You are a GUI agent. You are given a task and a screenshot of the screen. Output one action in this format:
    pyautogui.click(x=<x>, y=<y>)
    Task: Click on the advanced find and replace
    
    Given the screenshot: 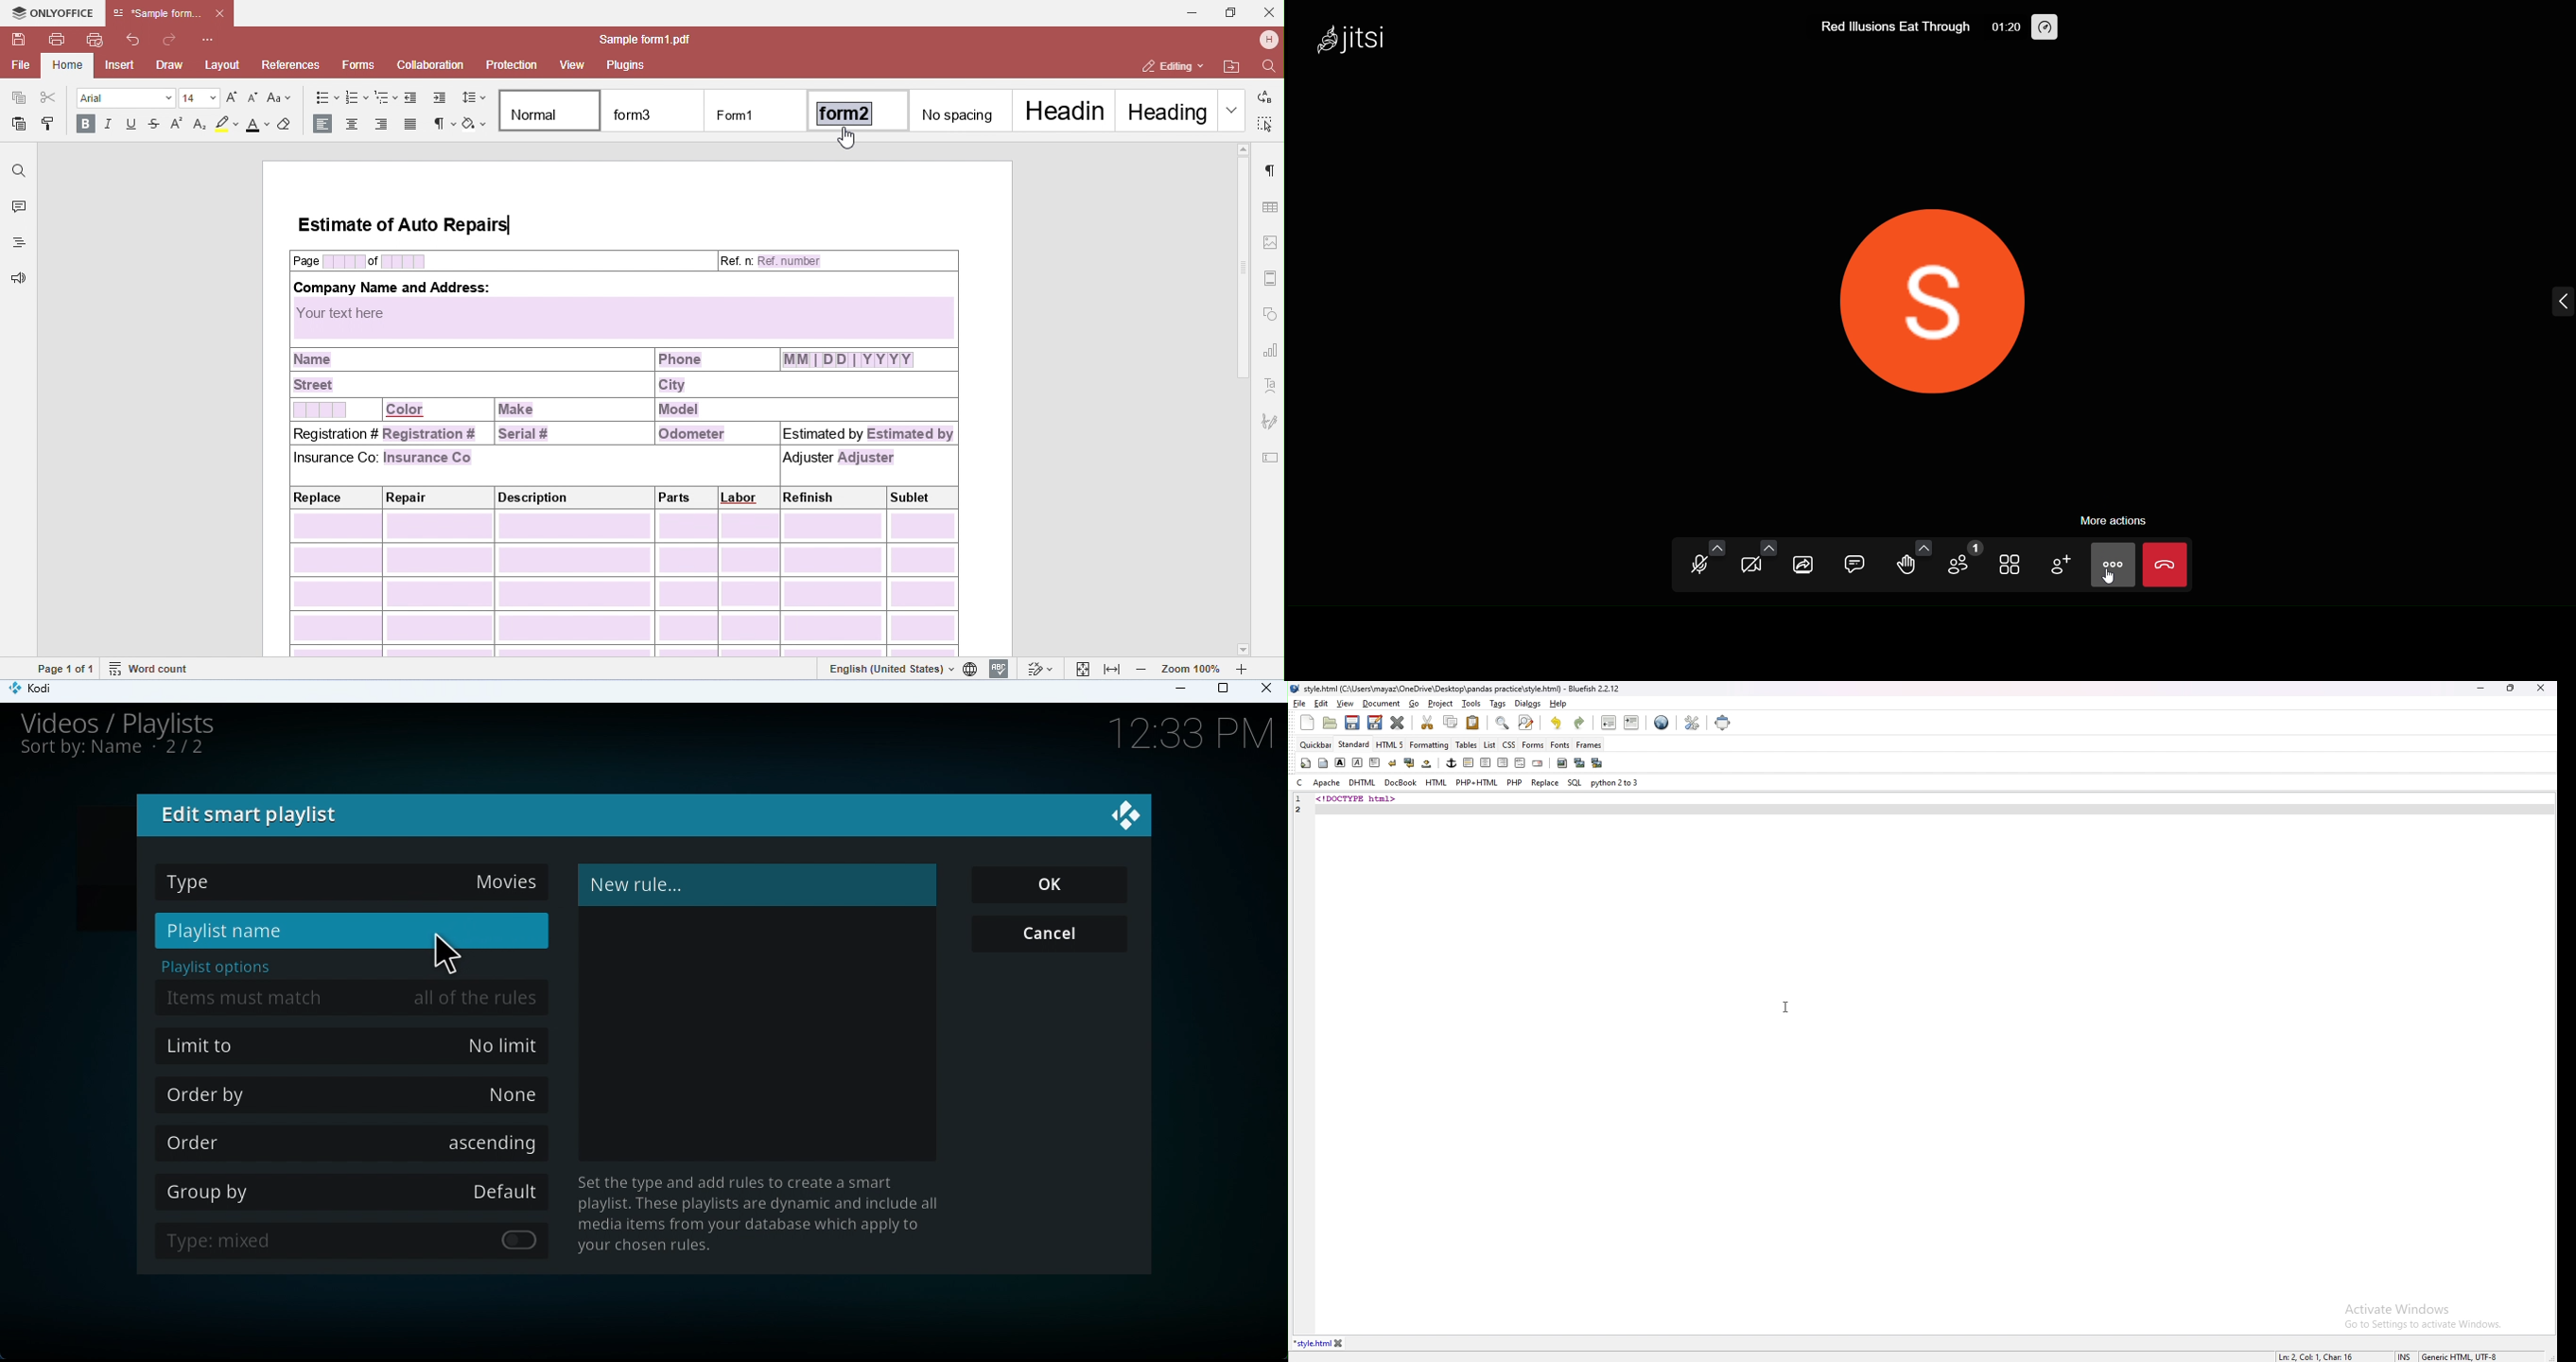 What is the action you would take?
    pyautogui.click(x=1525, y=722)
    